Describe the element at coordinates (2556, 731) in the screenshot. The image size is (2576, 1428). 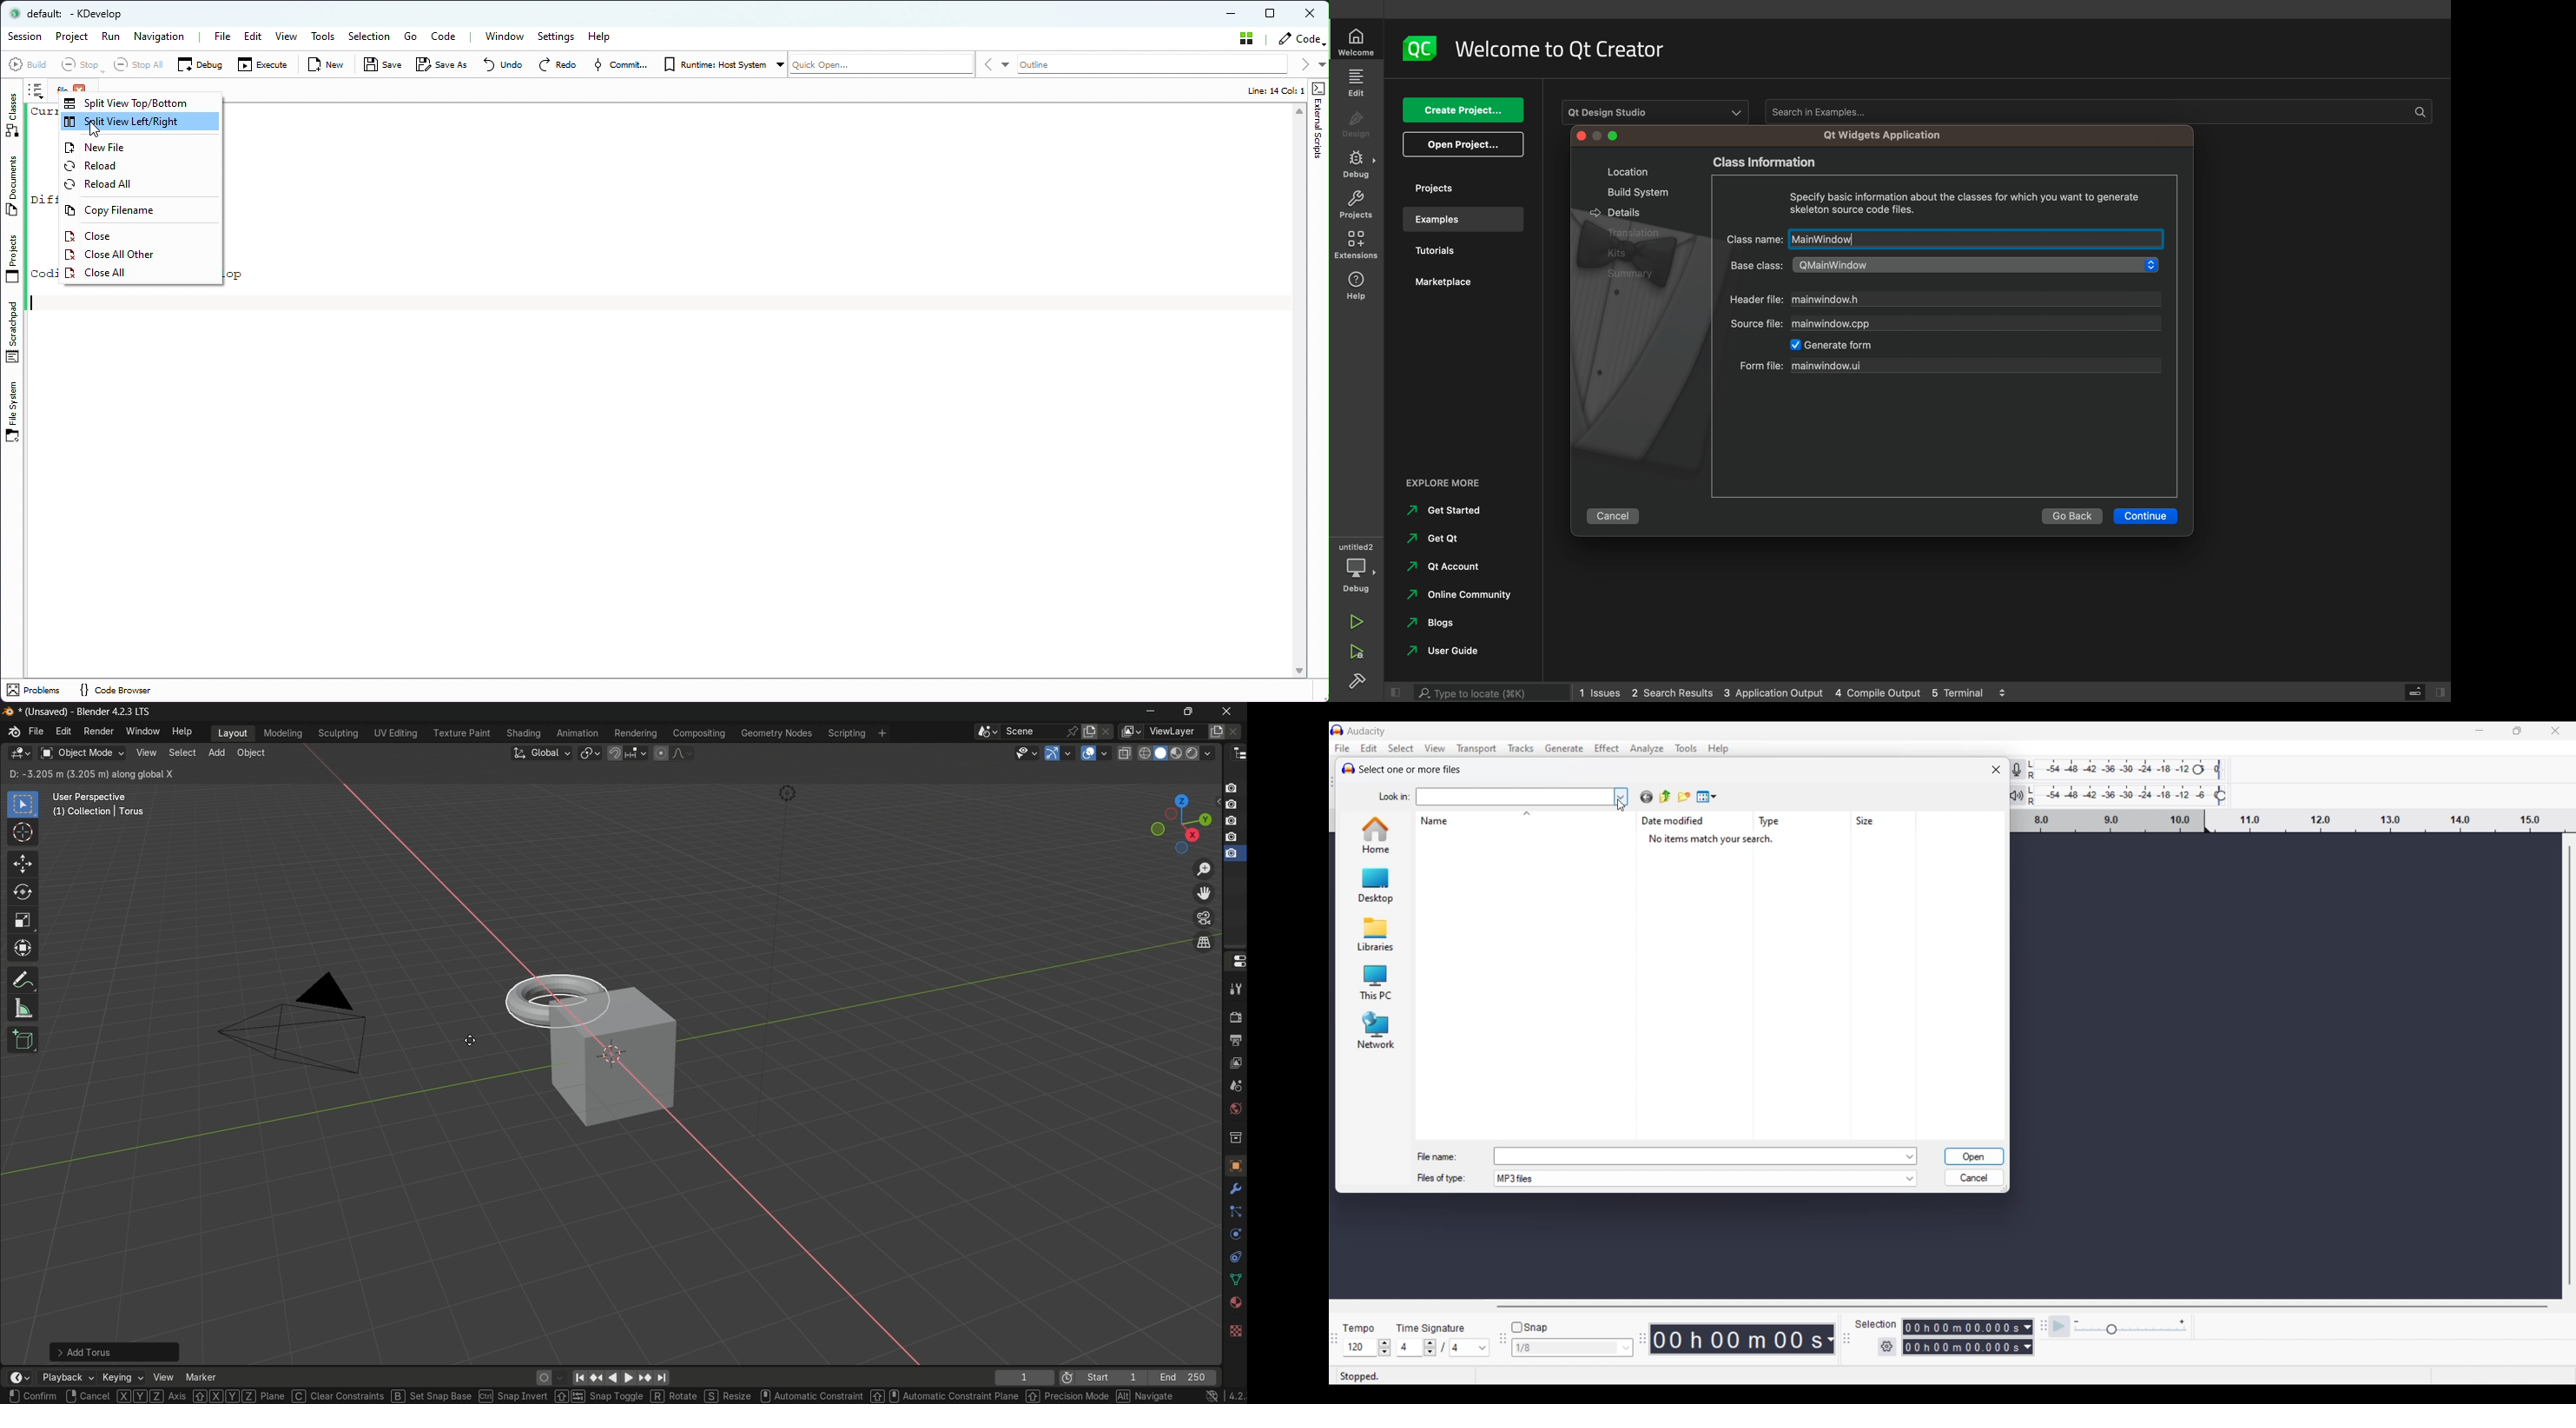
I see `Close interface` at that location.